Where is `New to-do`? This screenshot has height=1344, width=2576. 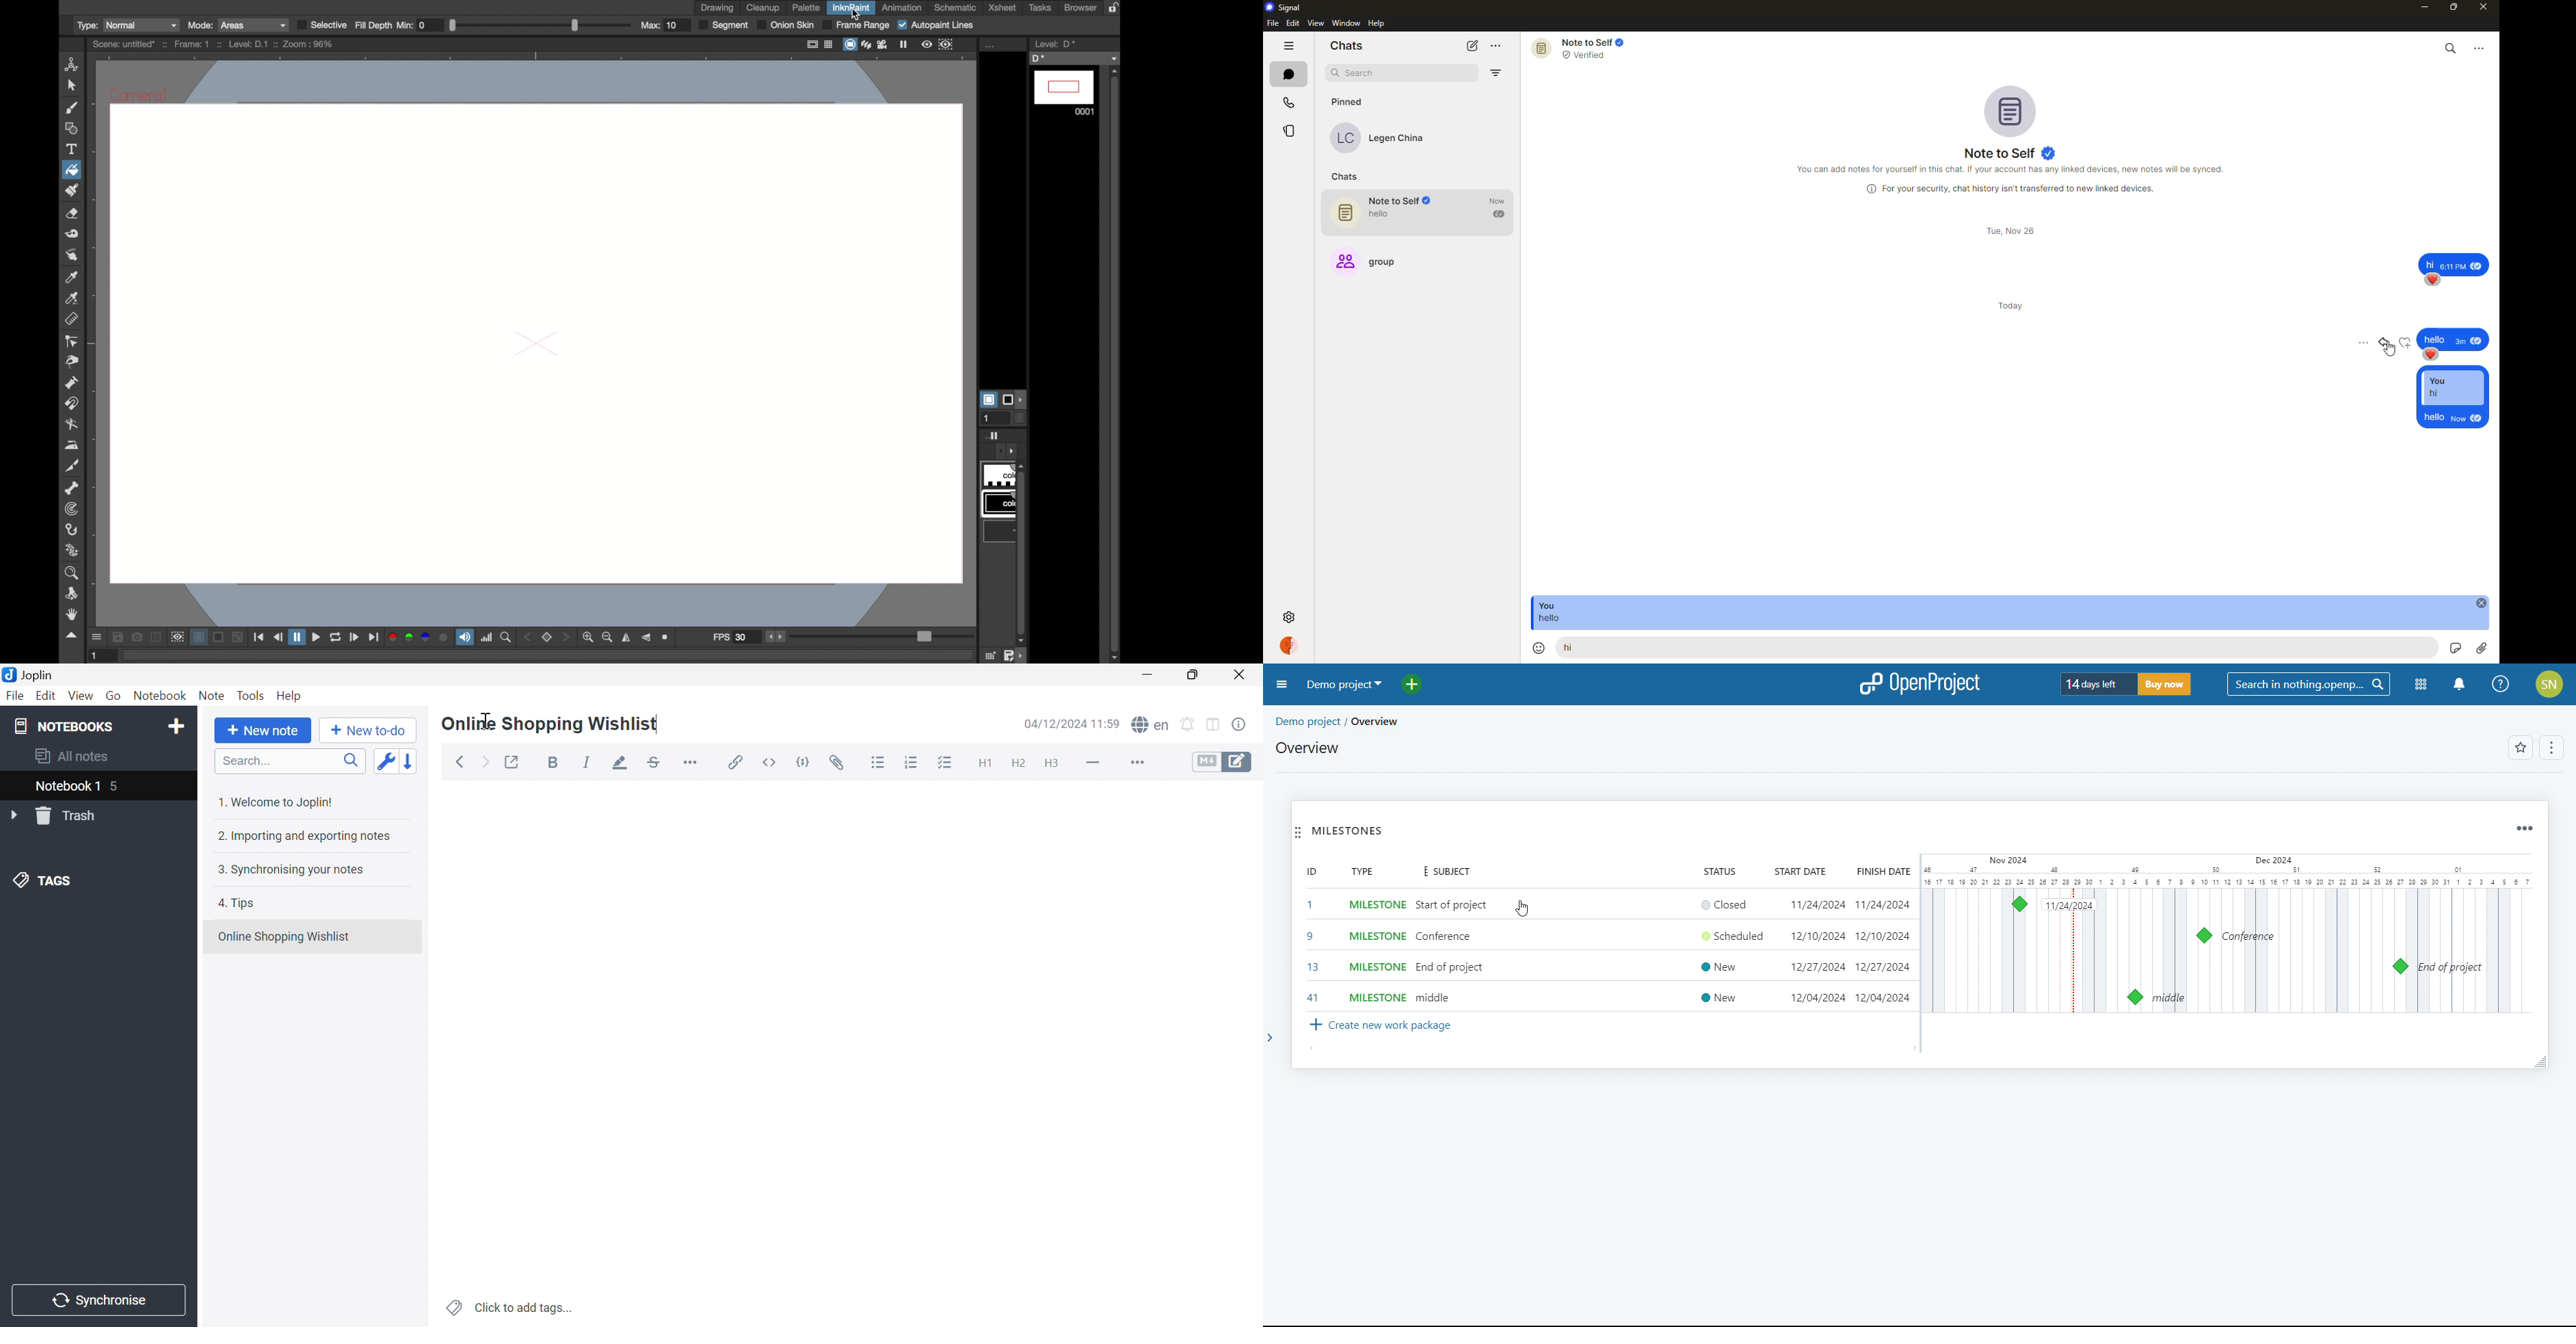
New to-do is located at coordinates (369, 731).